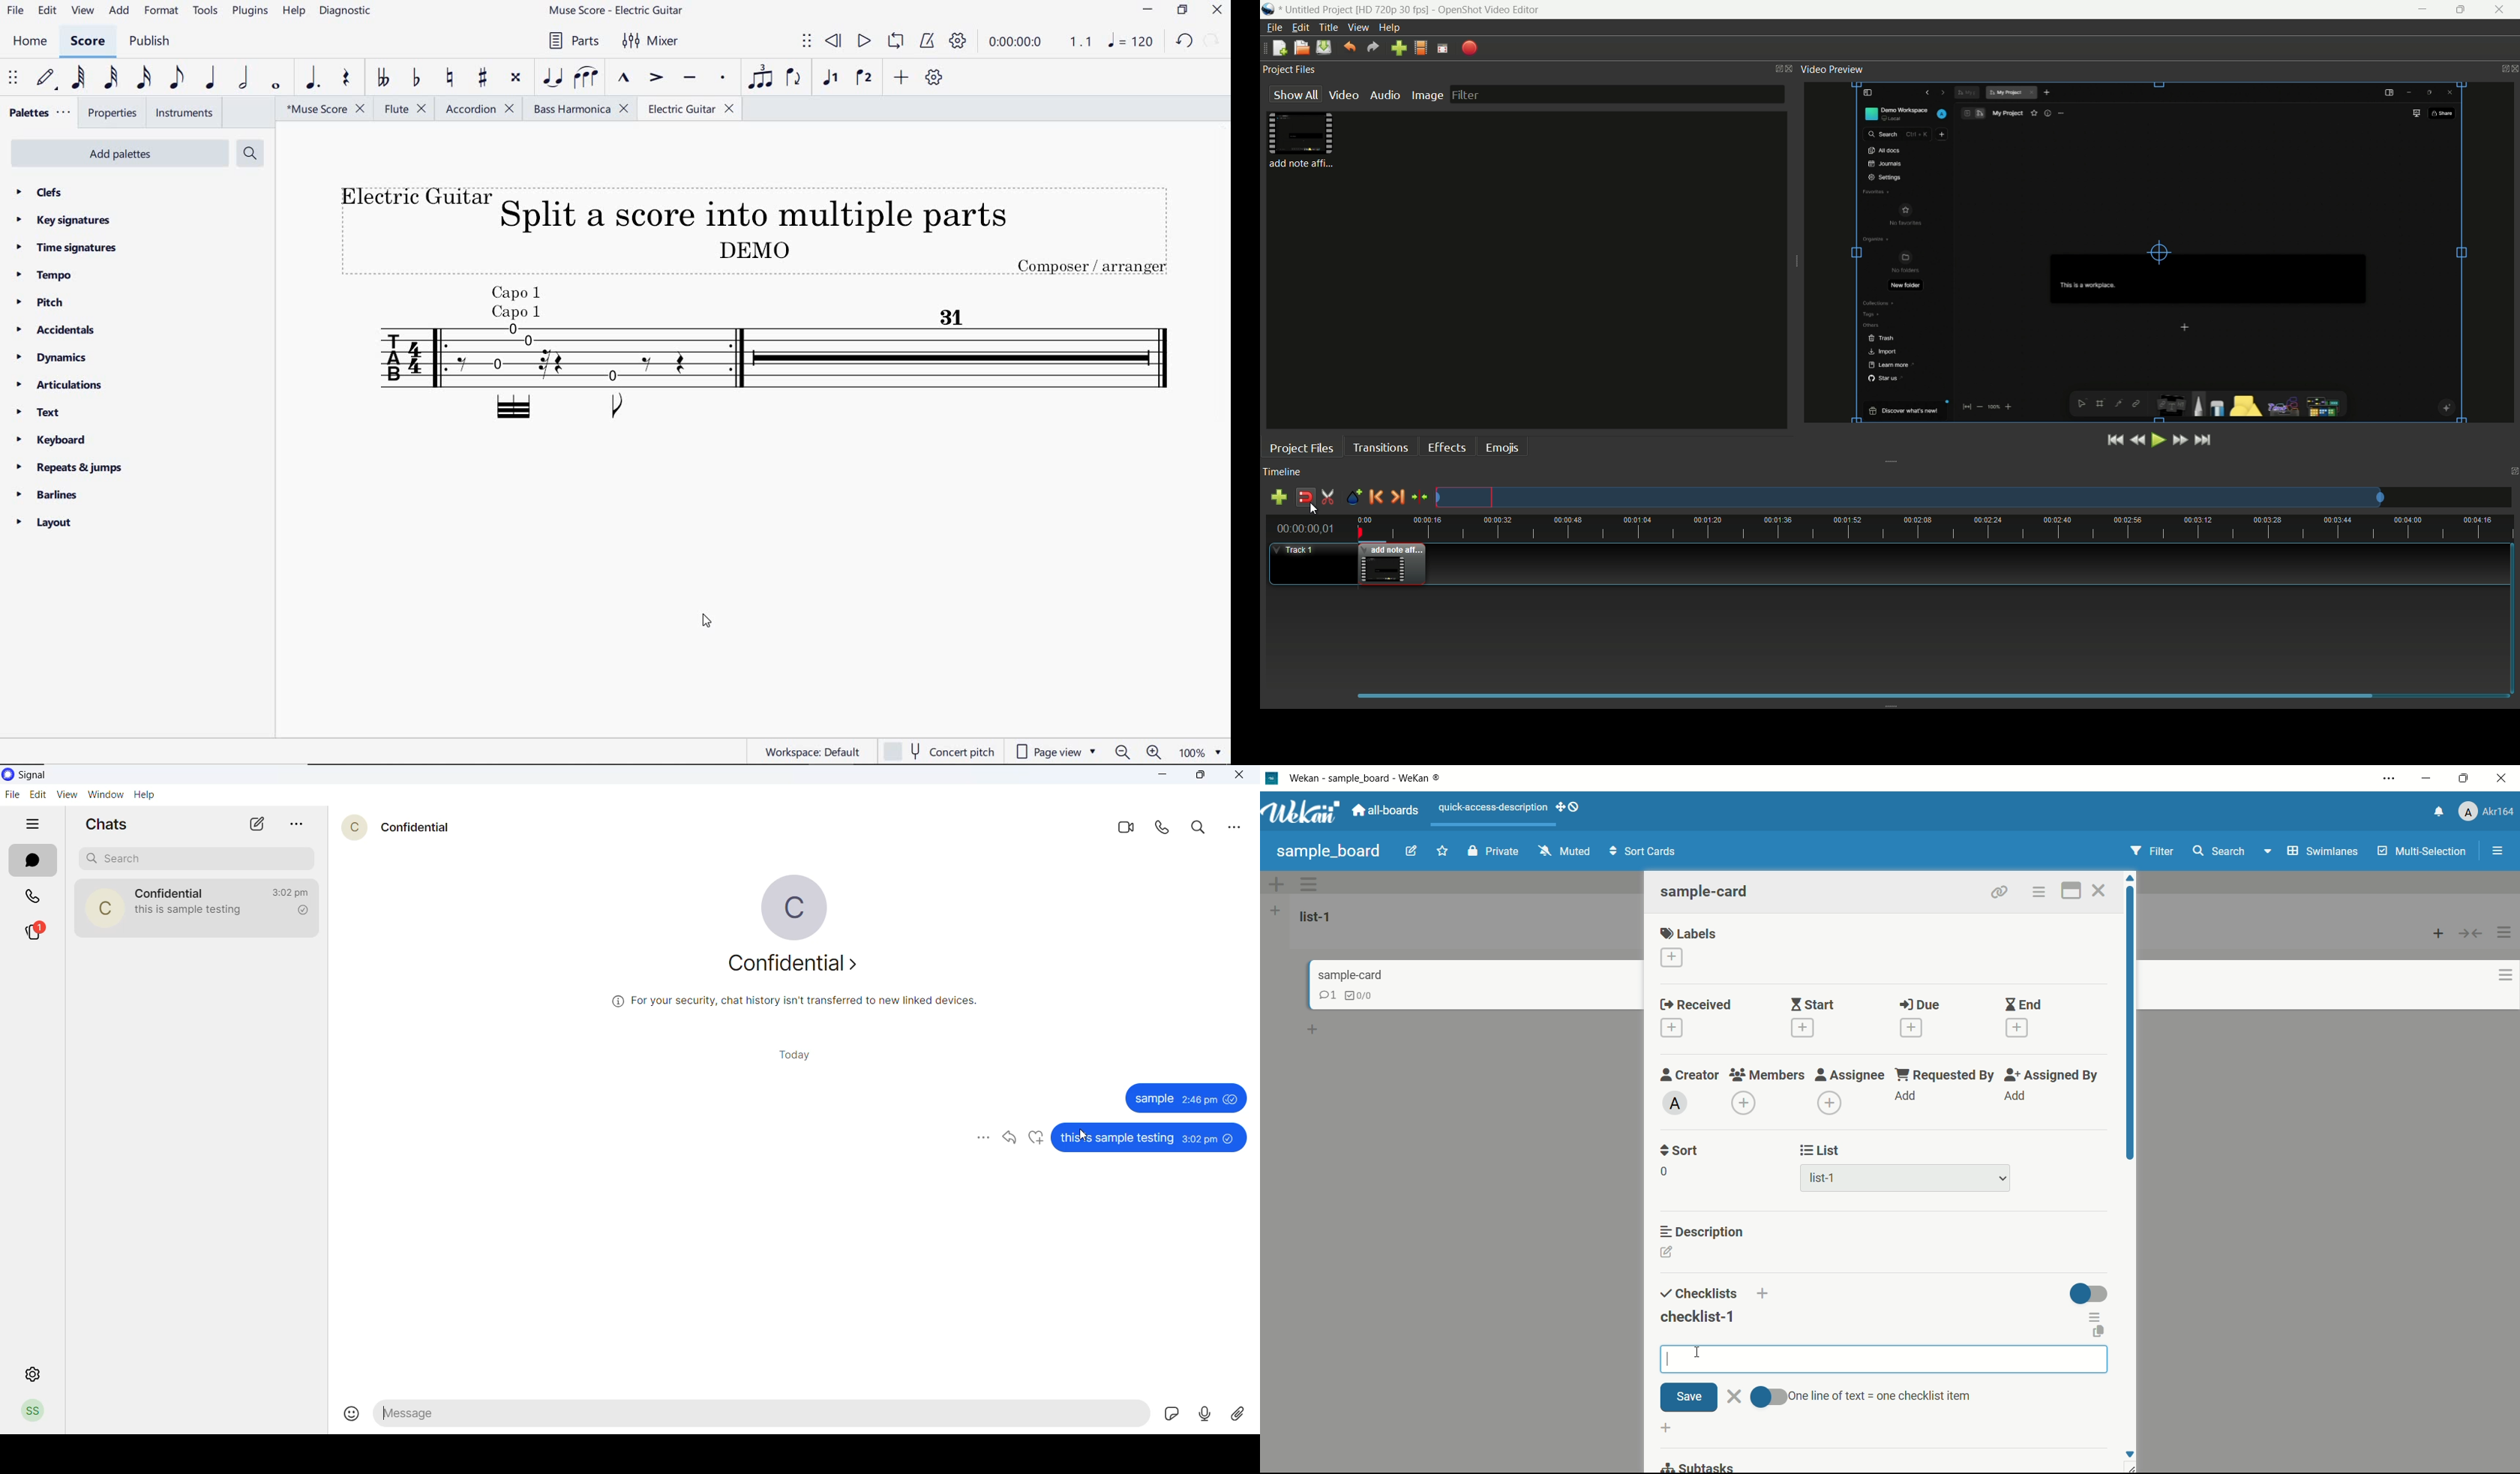 The height and width of the screenshot is (1484, 2520). Describe the element at coordinates (1746, 1103) in the screenshot. I see `add member` at that location.